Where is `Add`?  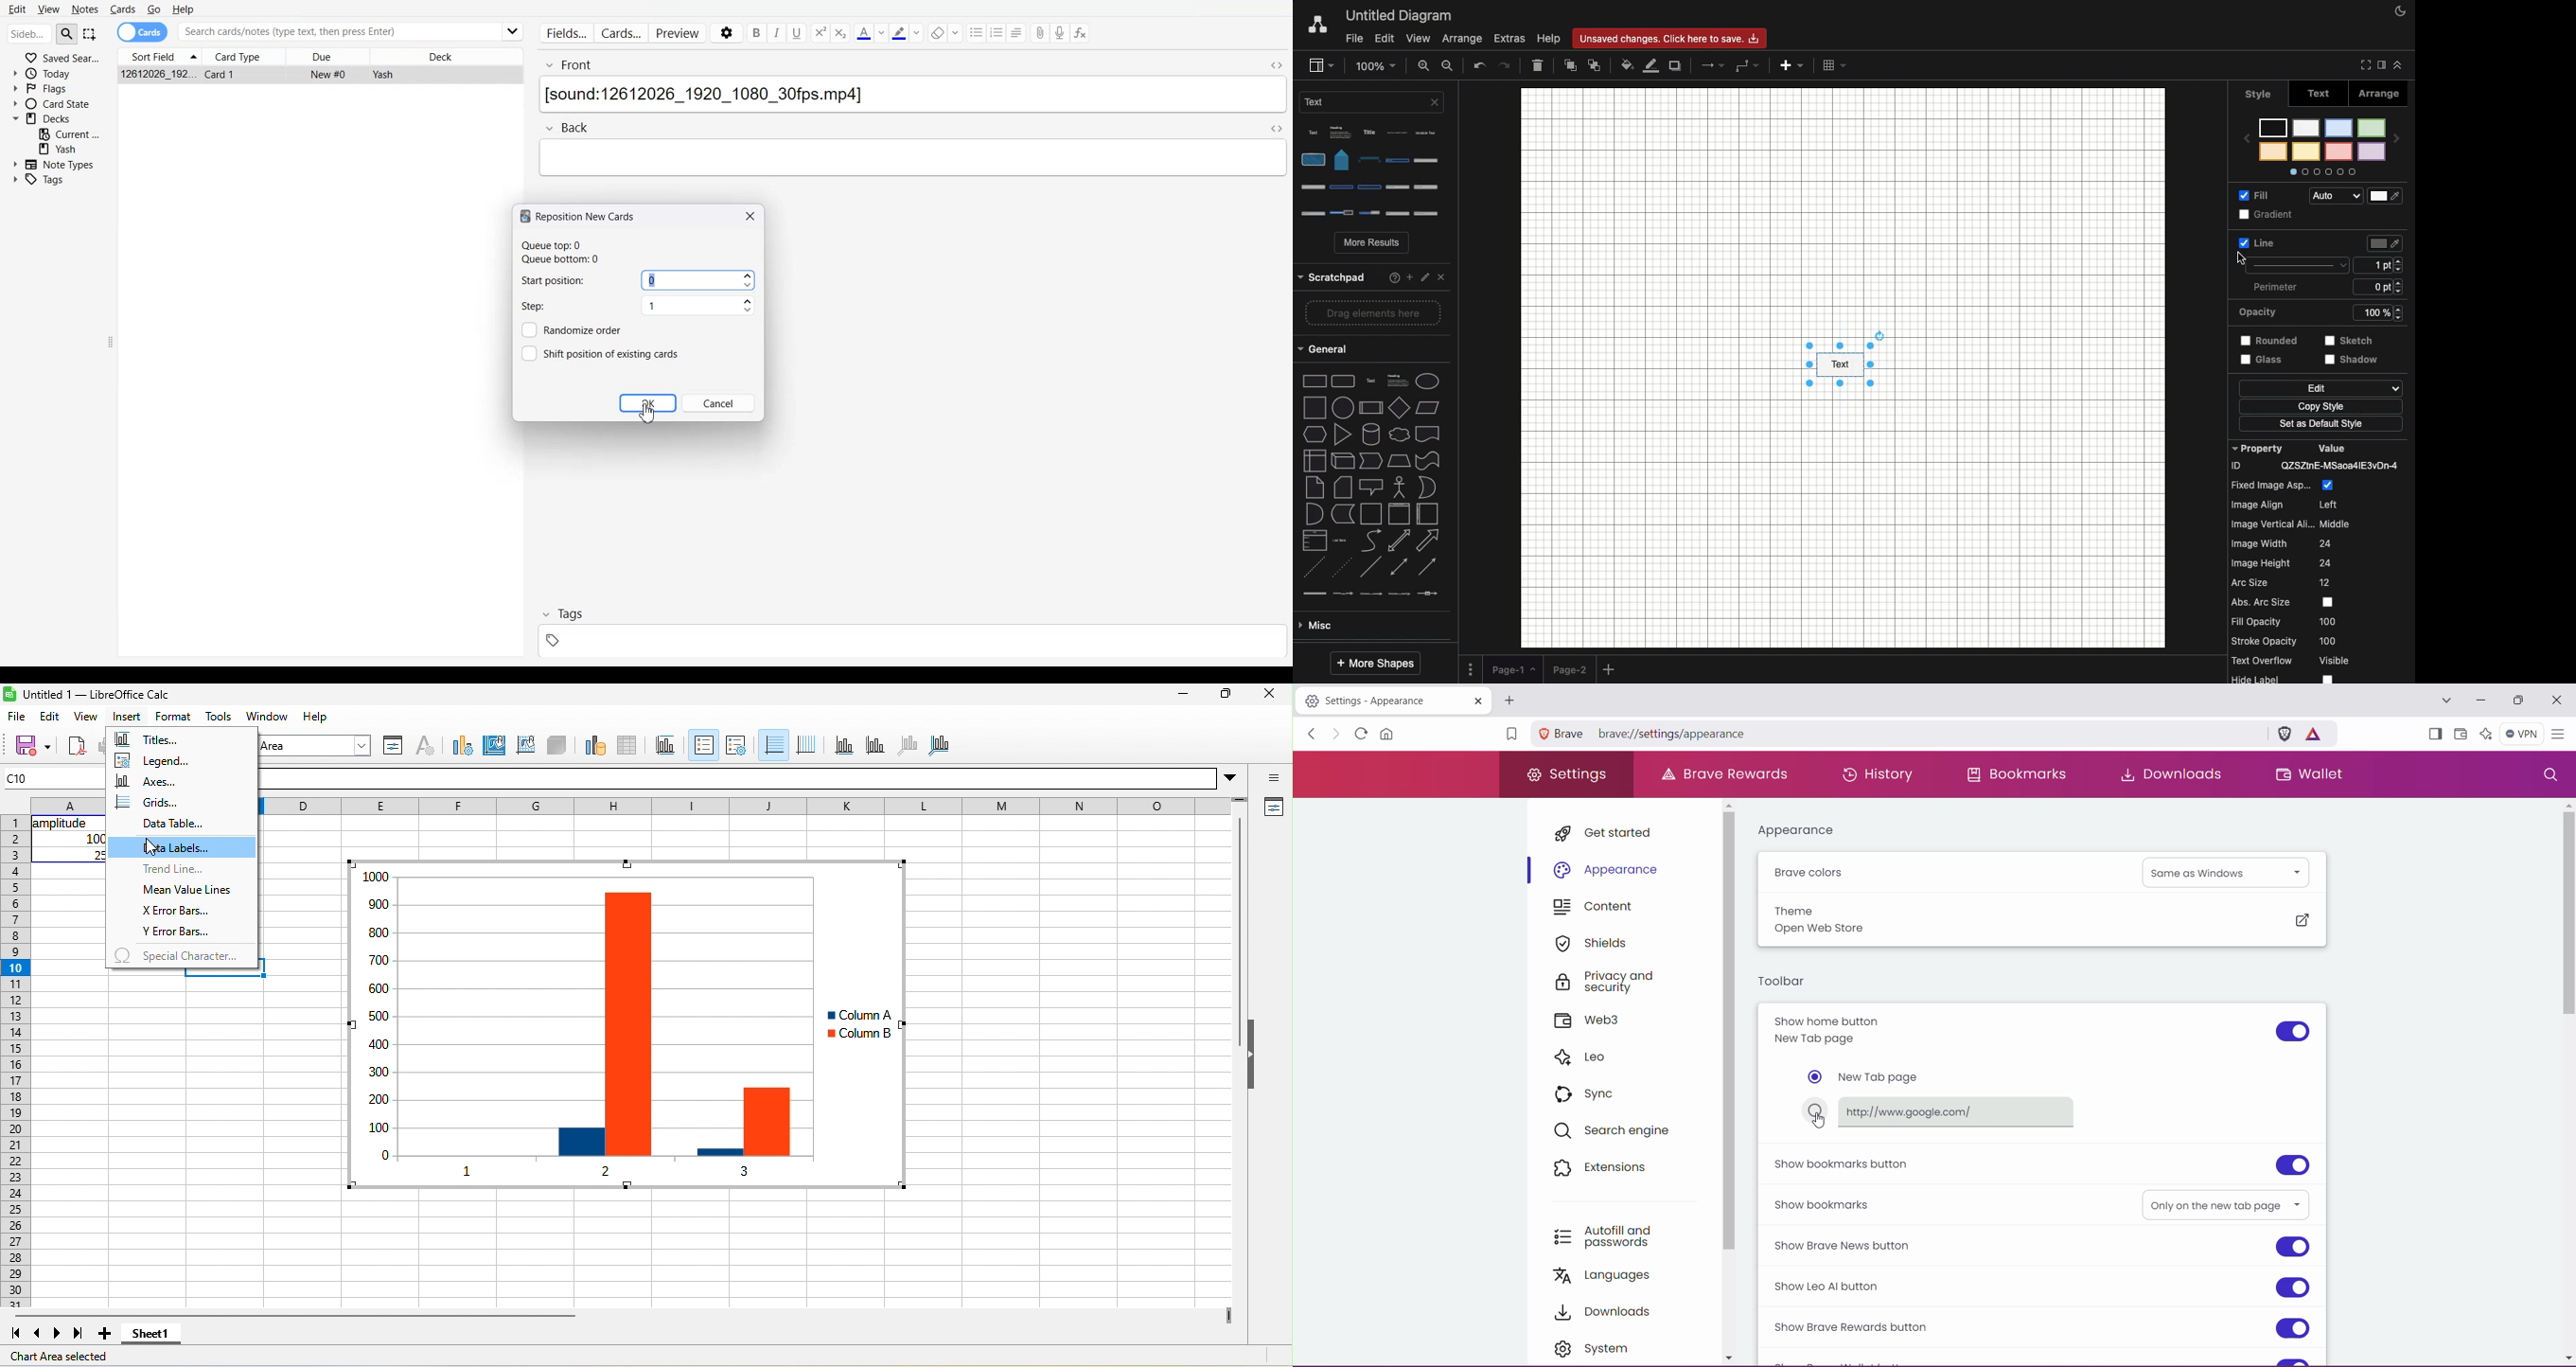
Add is located at coordinates (1790, 68).